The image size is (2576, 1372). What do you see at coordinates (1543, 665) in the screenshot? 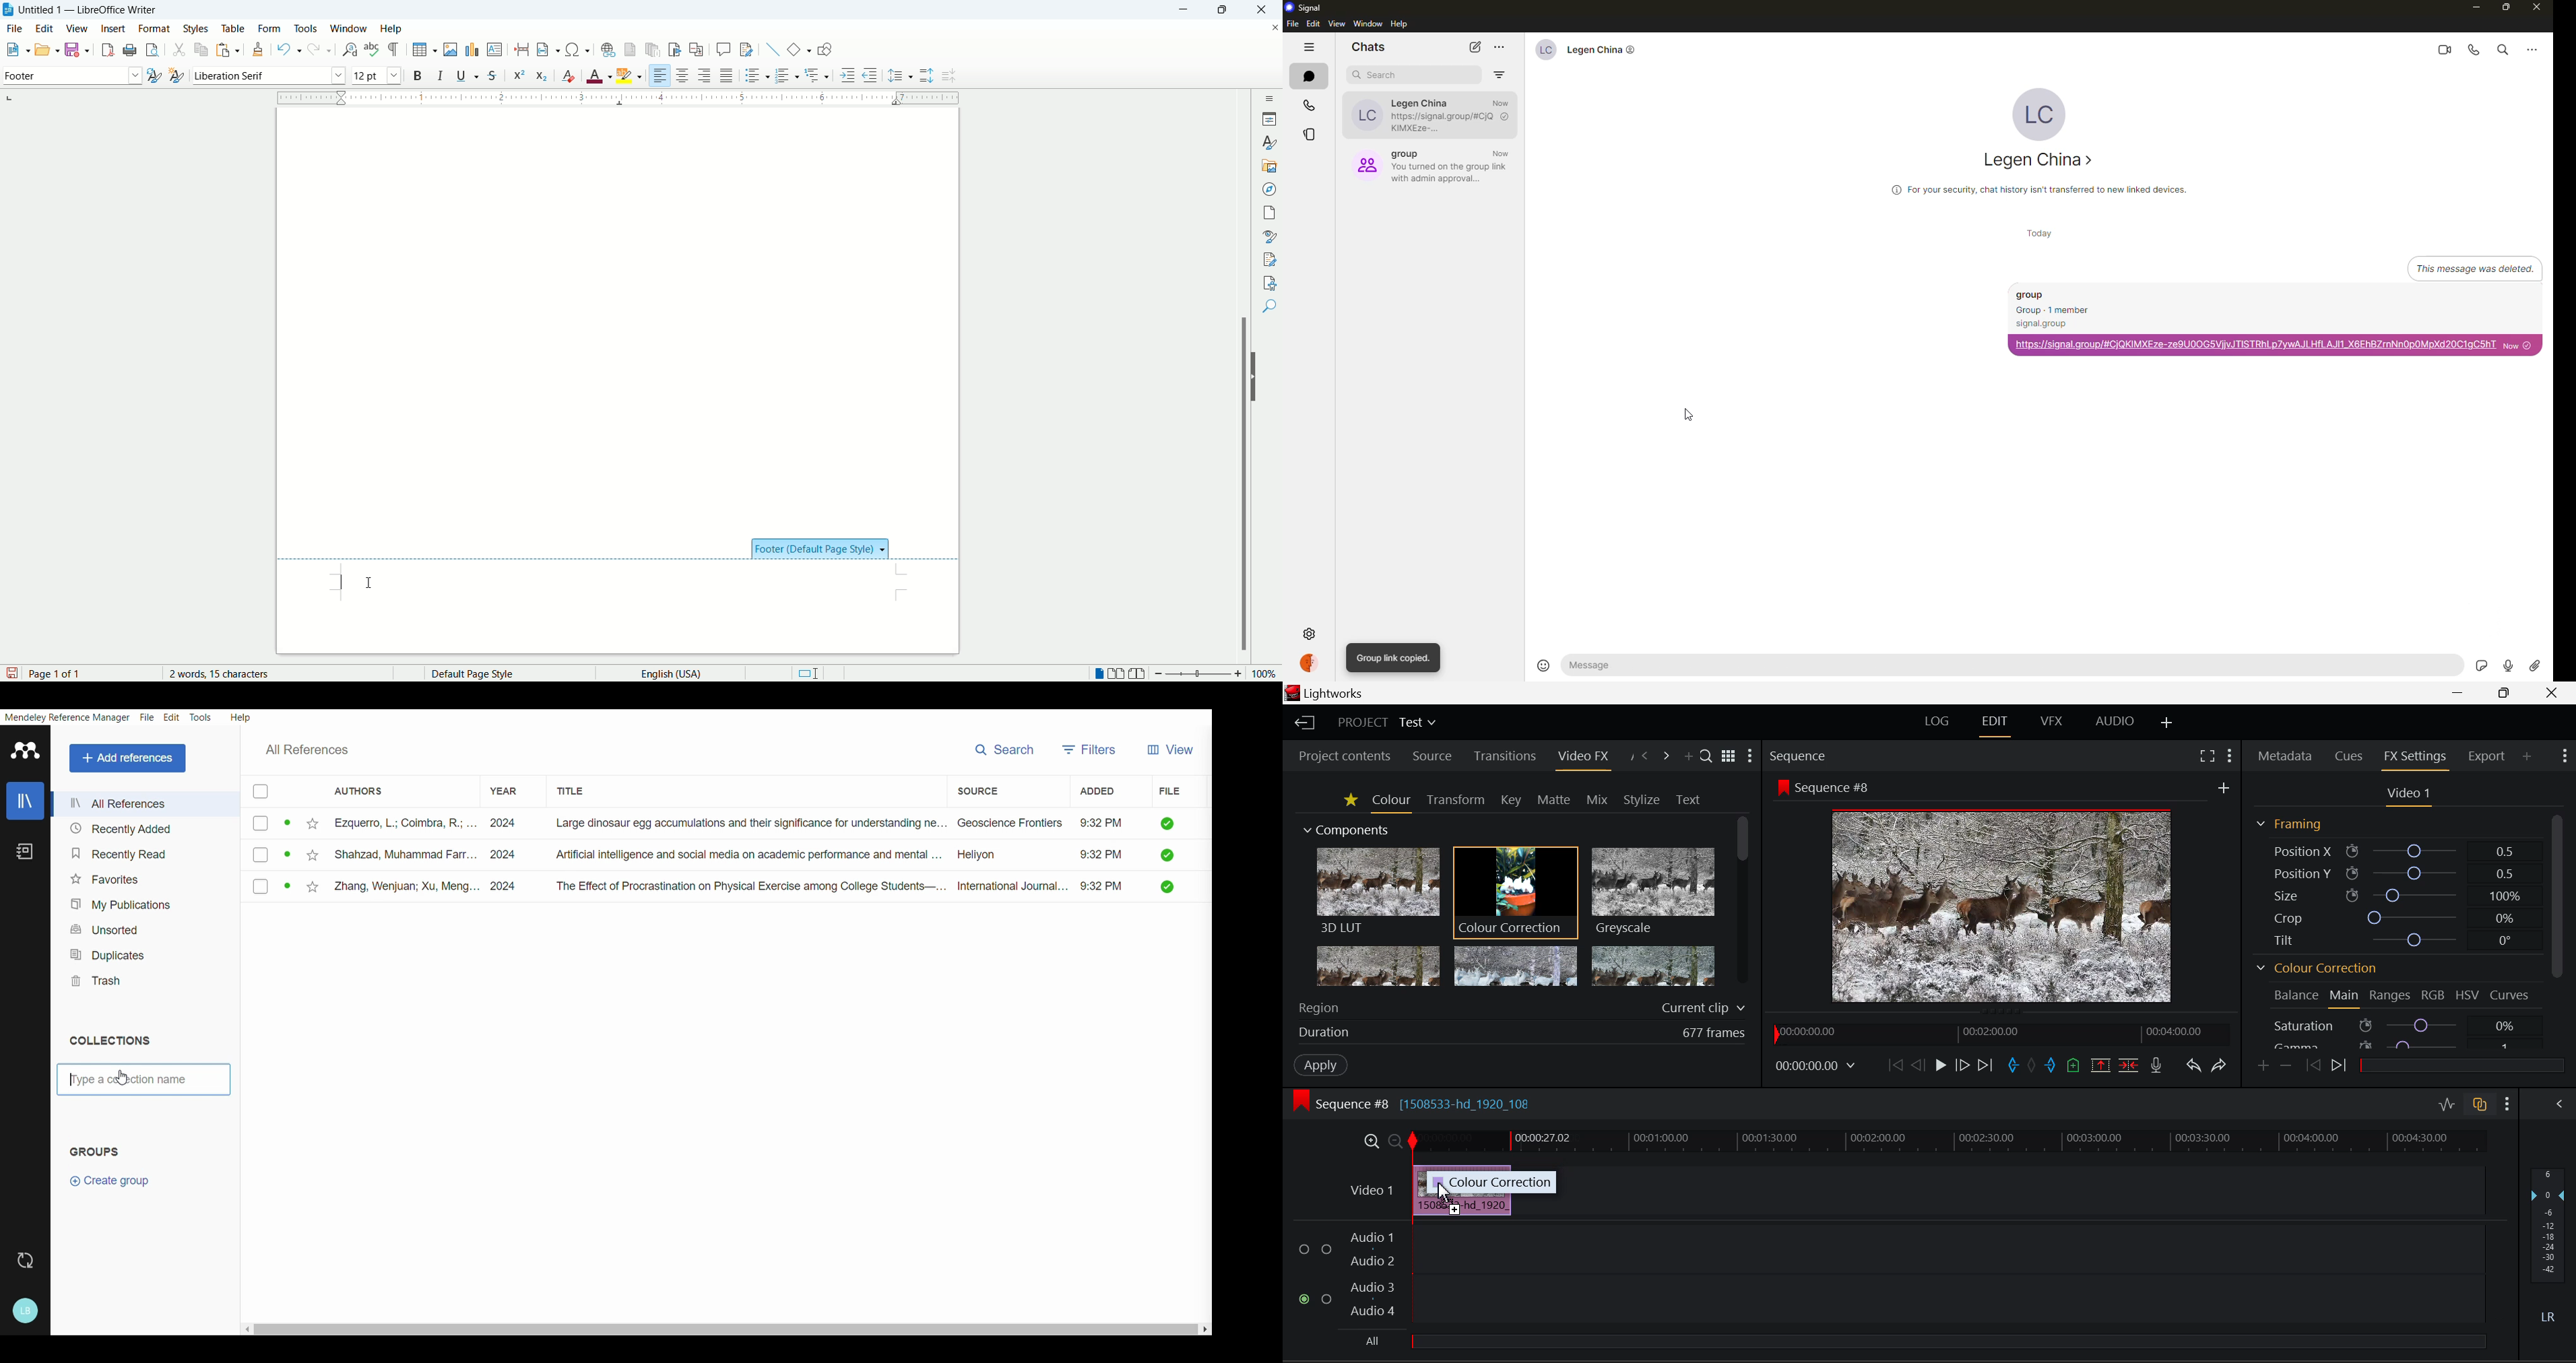
I see `emoji` at bounding box center [1543, 665].